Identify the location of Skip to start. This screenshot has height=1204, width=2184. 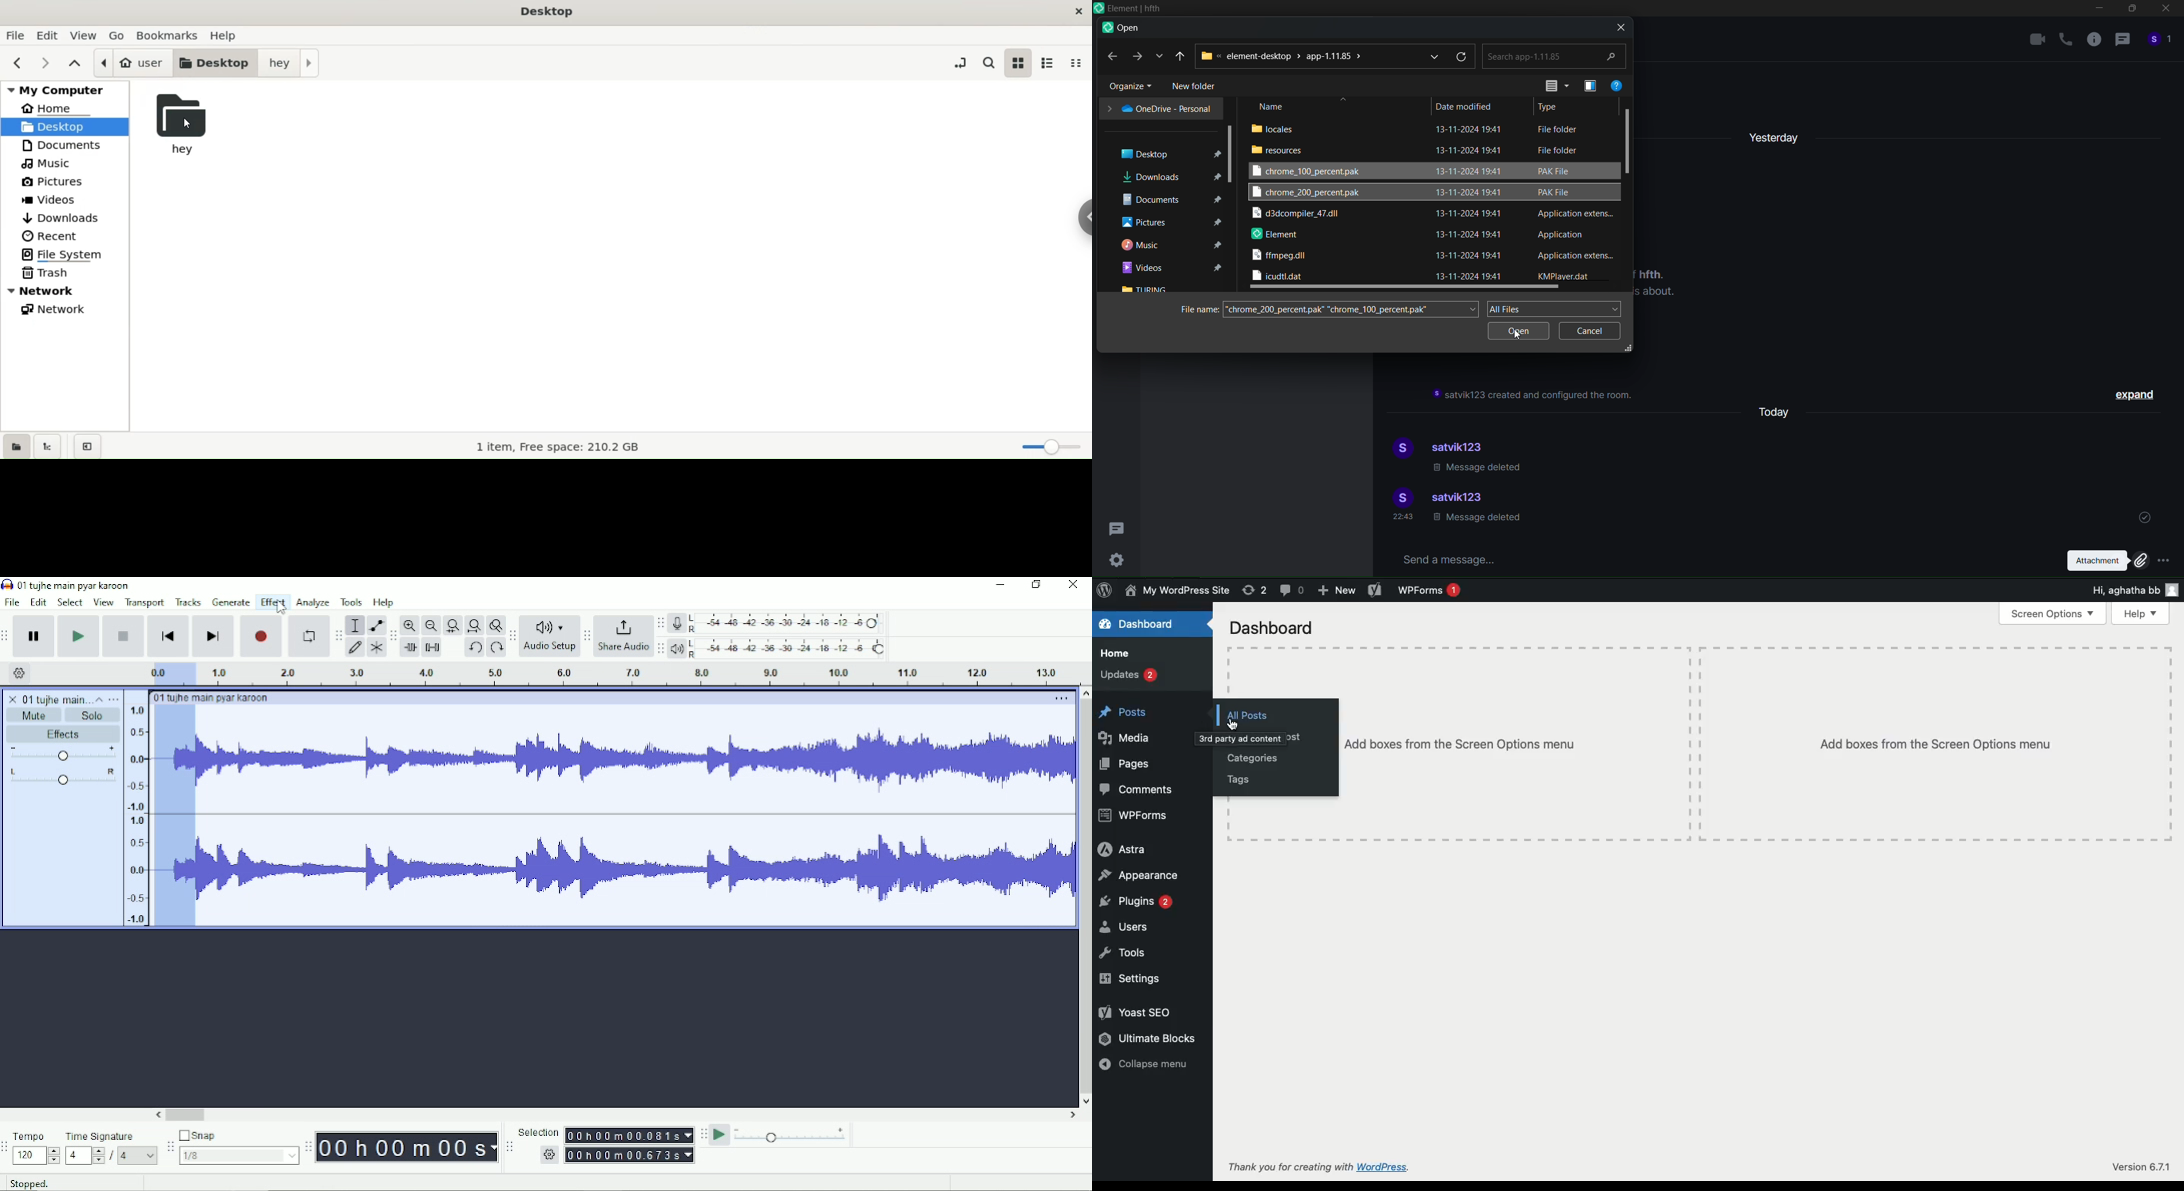
(168, 637).